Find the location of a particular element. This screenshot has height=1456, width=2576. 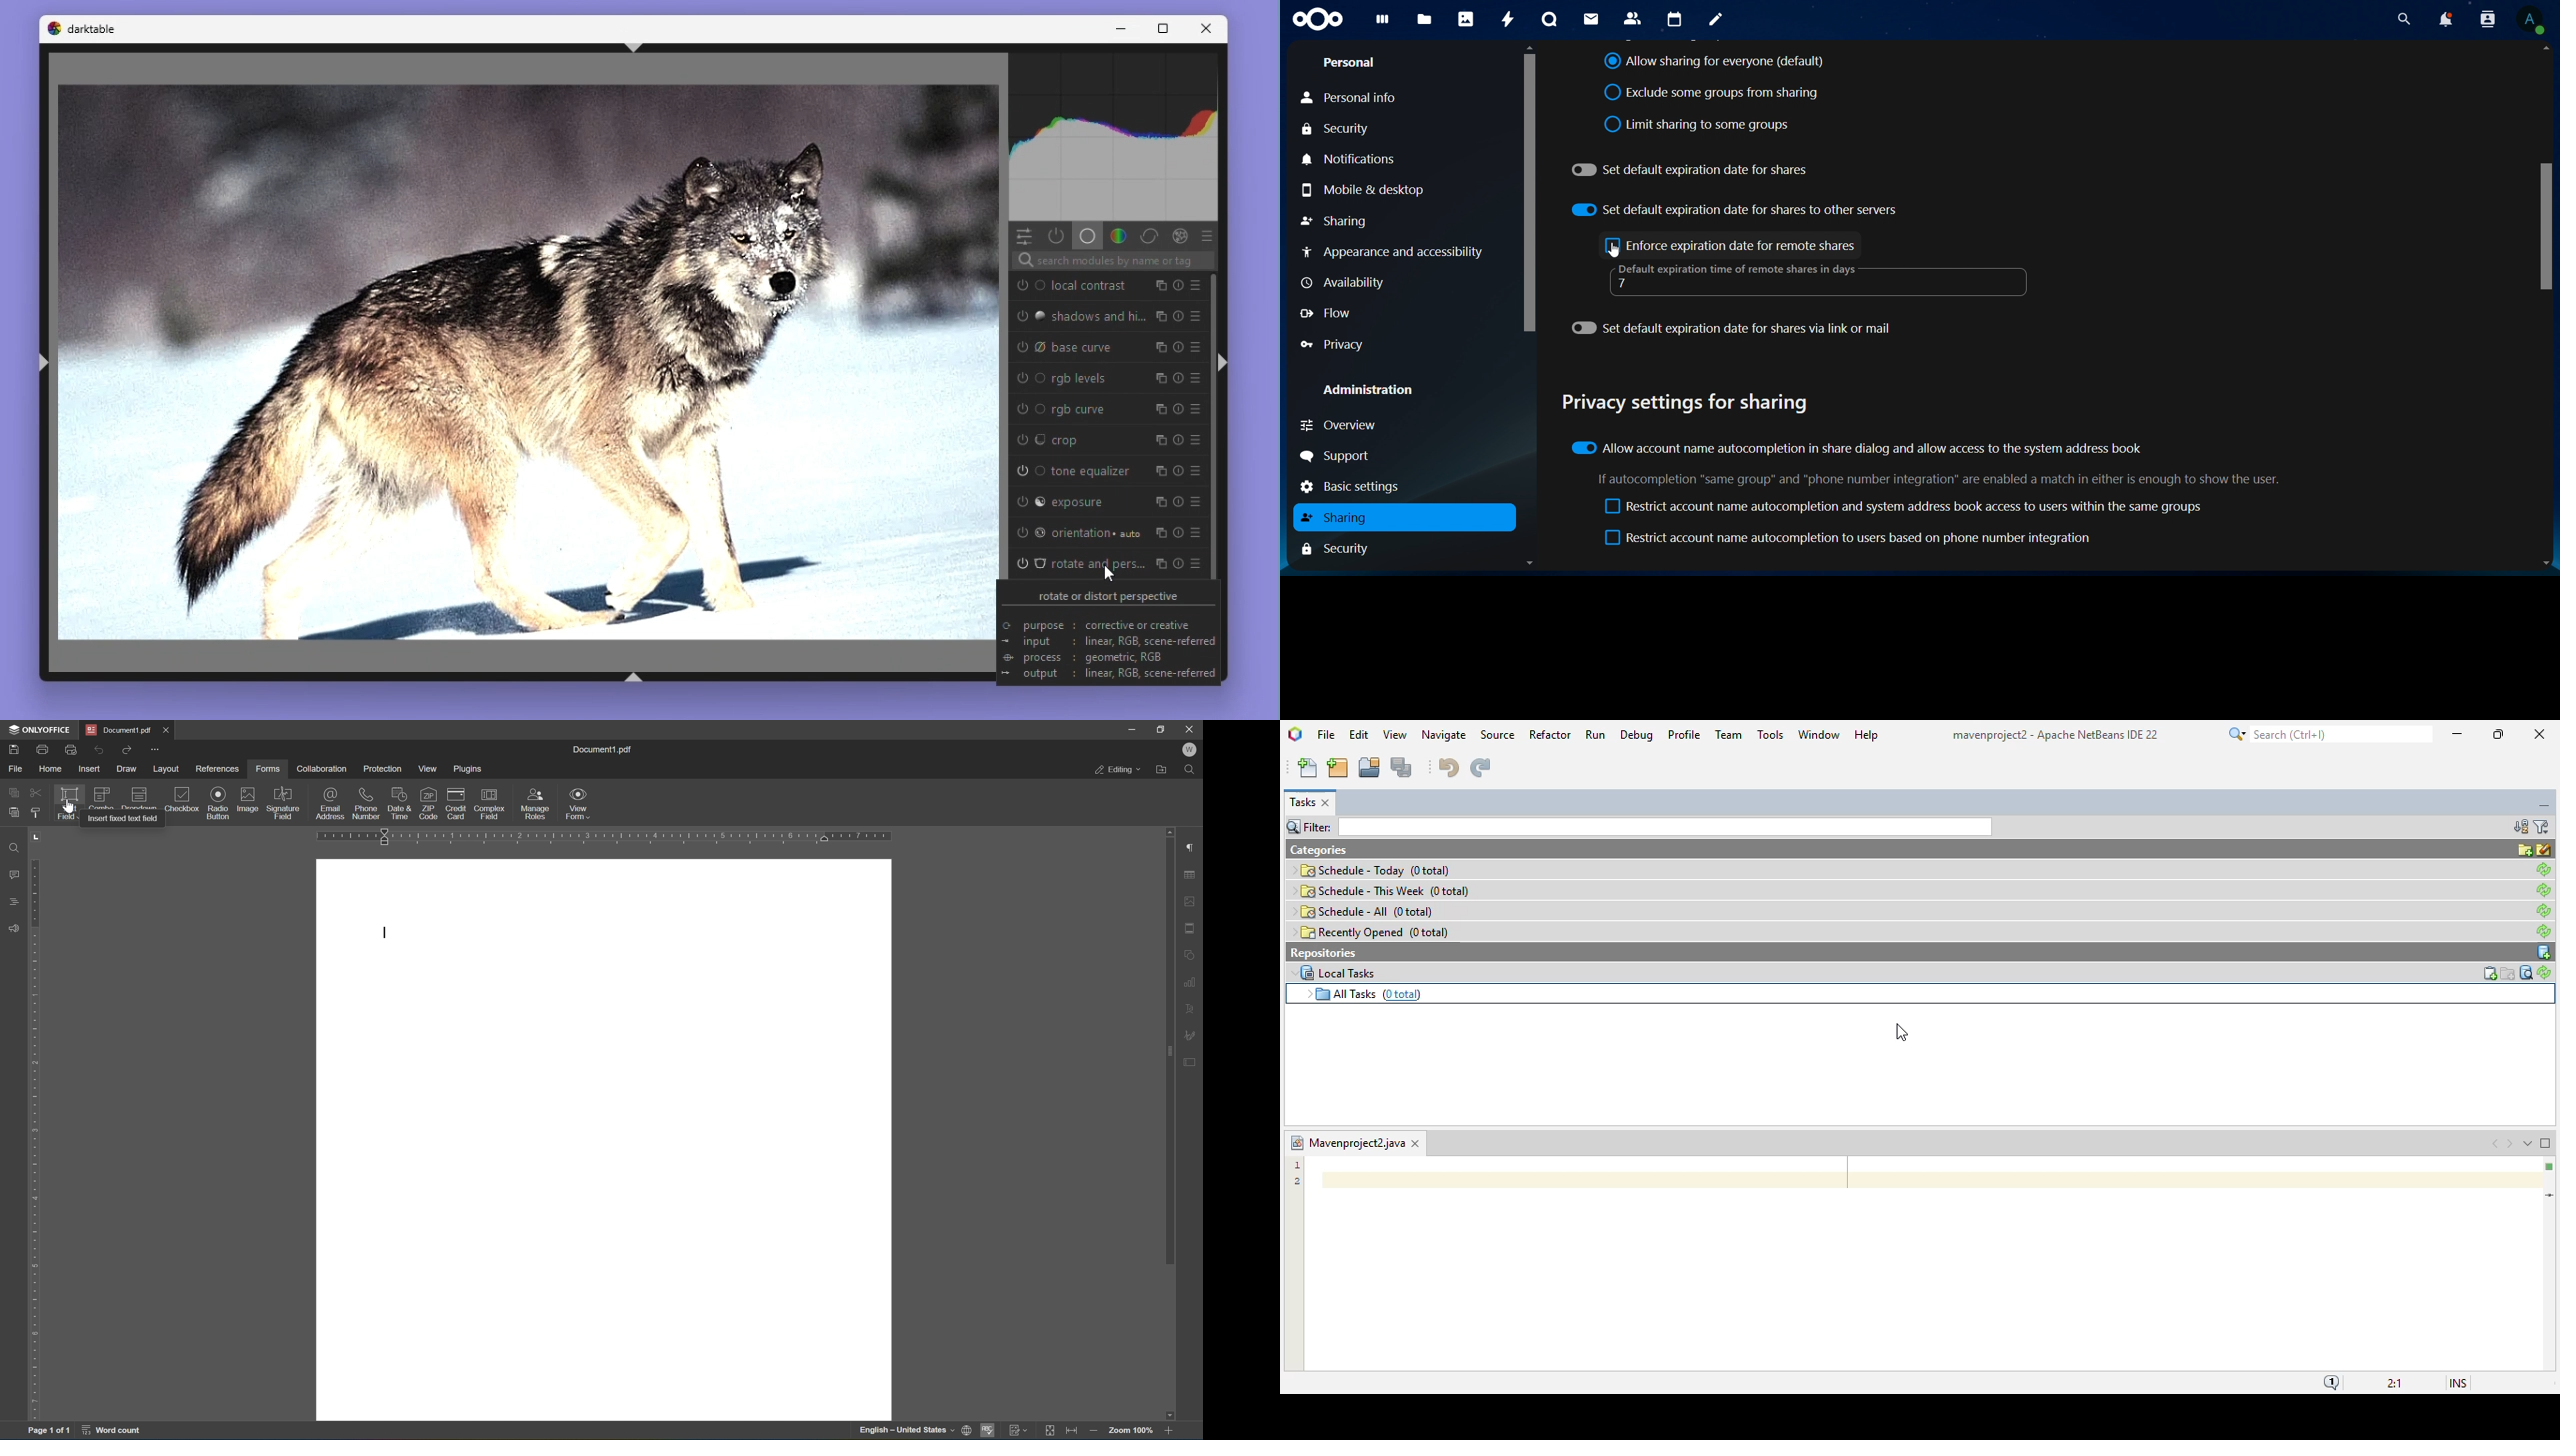

personal info is located at coordinates (1353, 98).